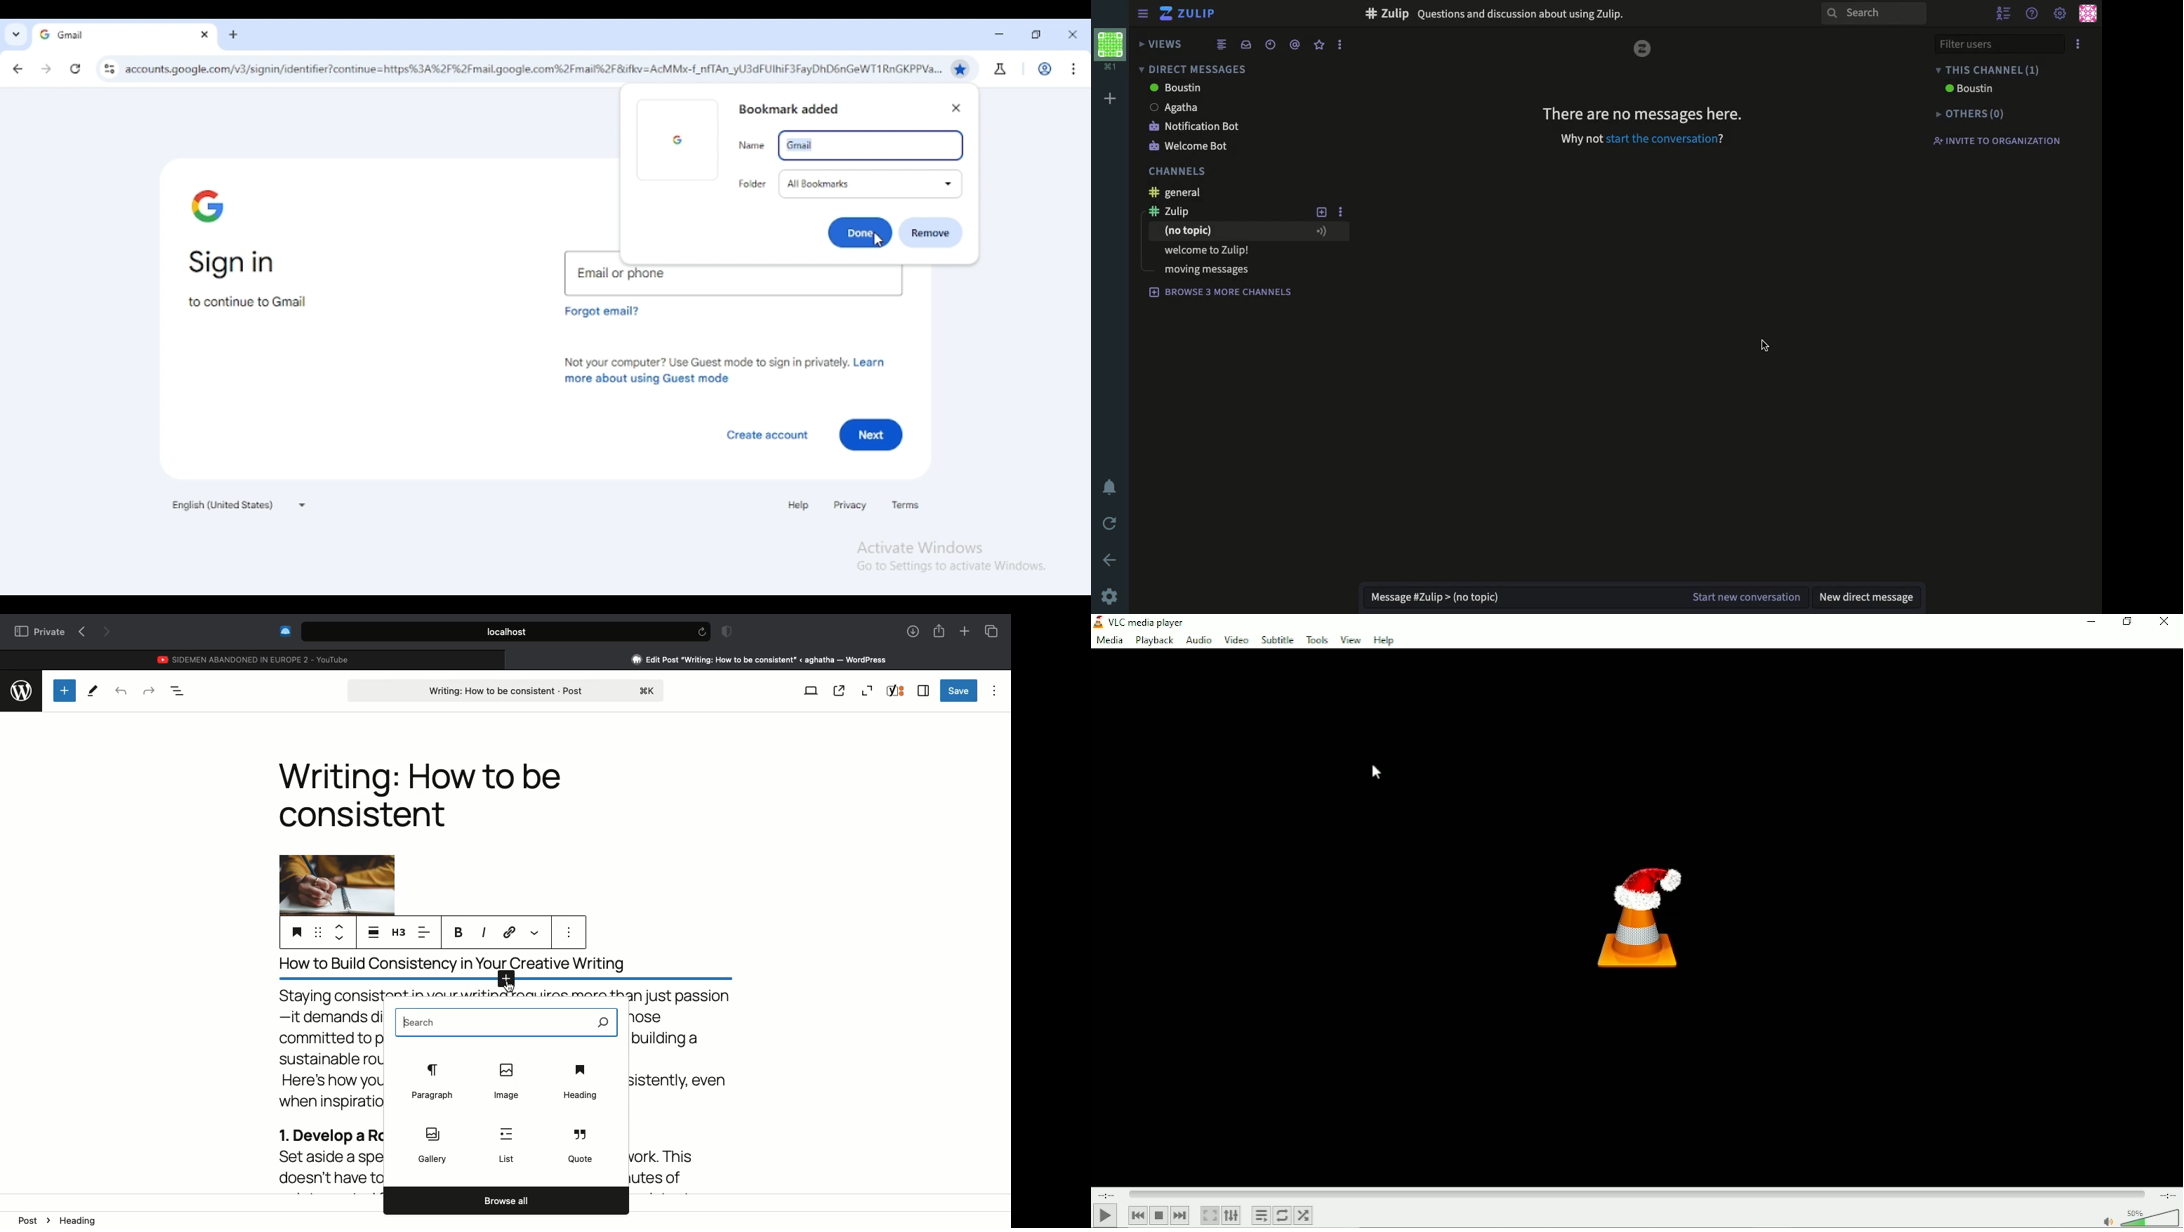  What do you see at coordinates (424, 932) in the screenshot?
I see `Left aligned` at bounding box center [424, 932].